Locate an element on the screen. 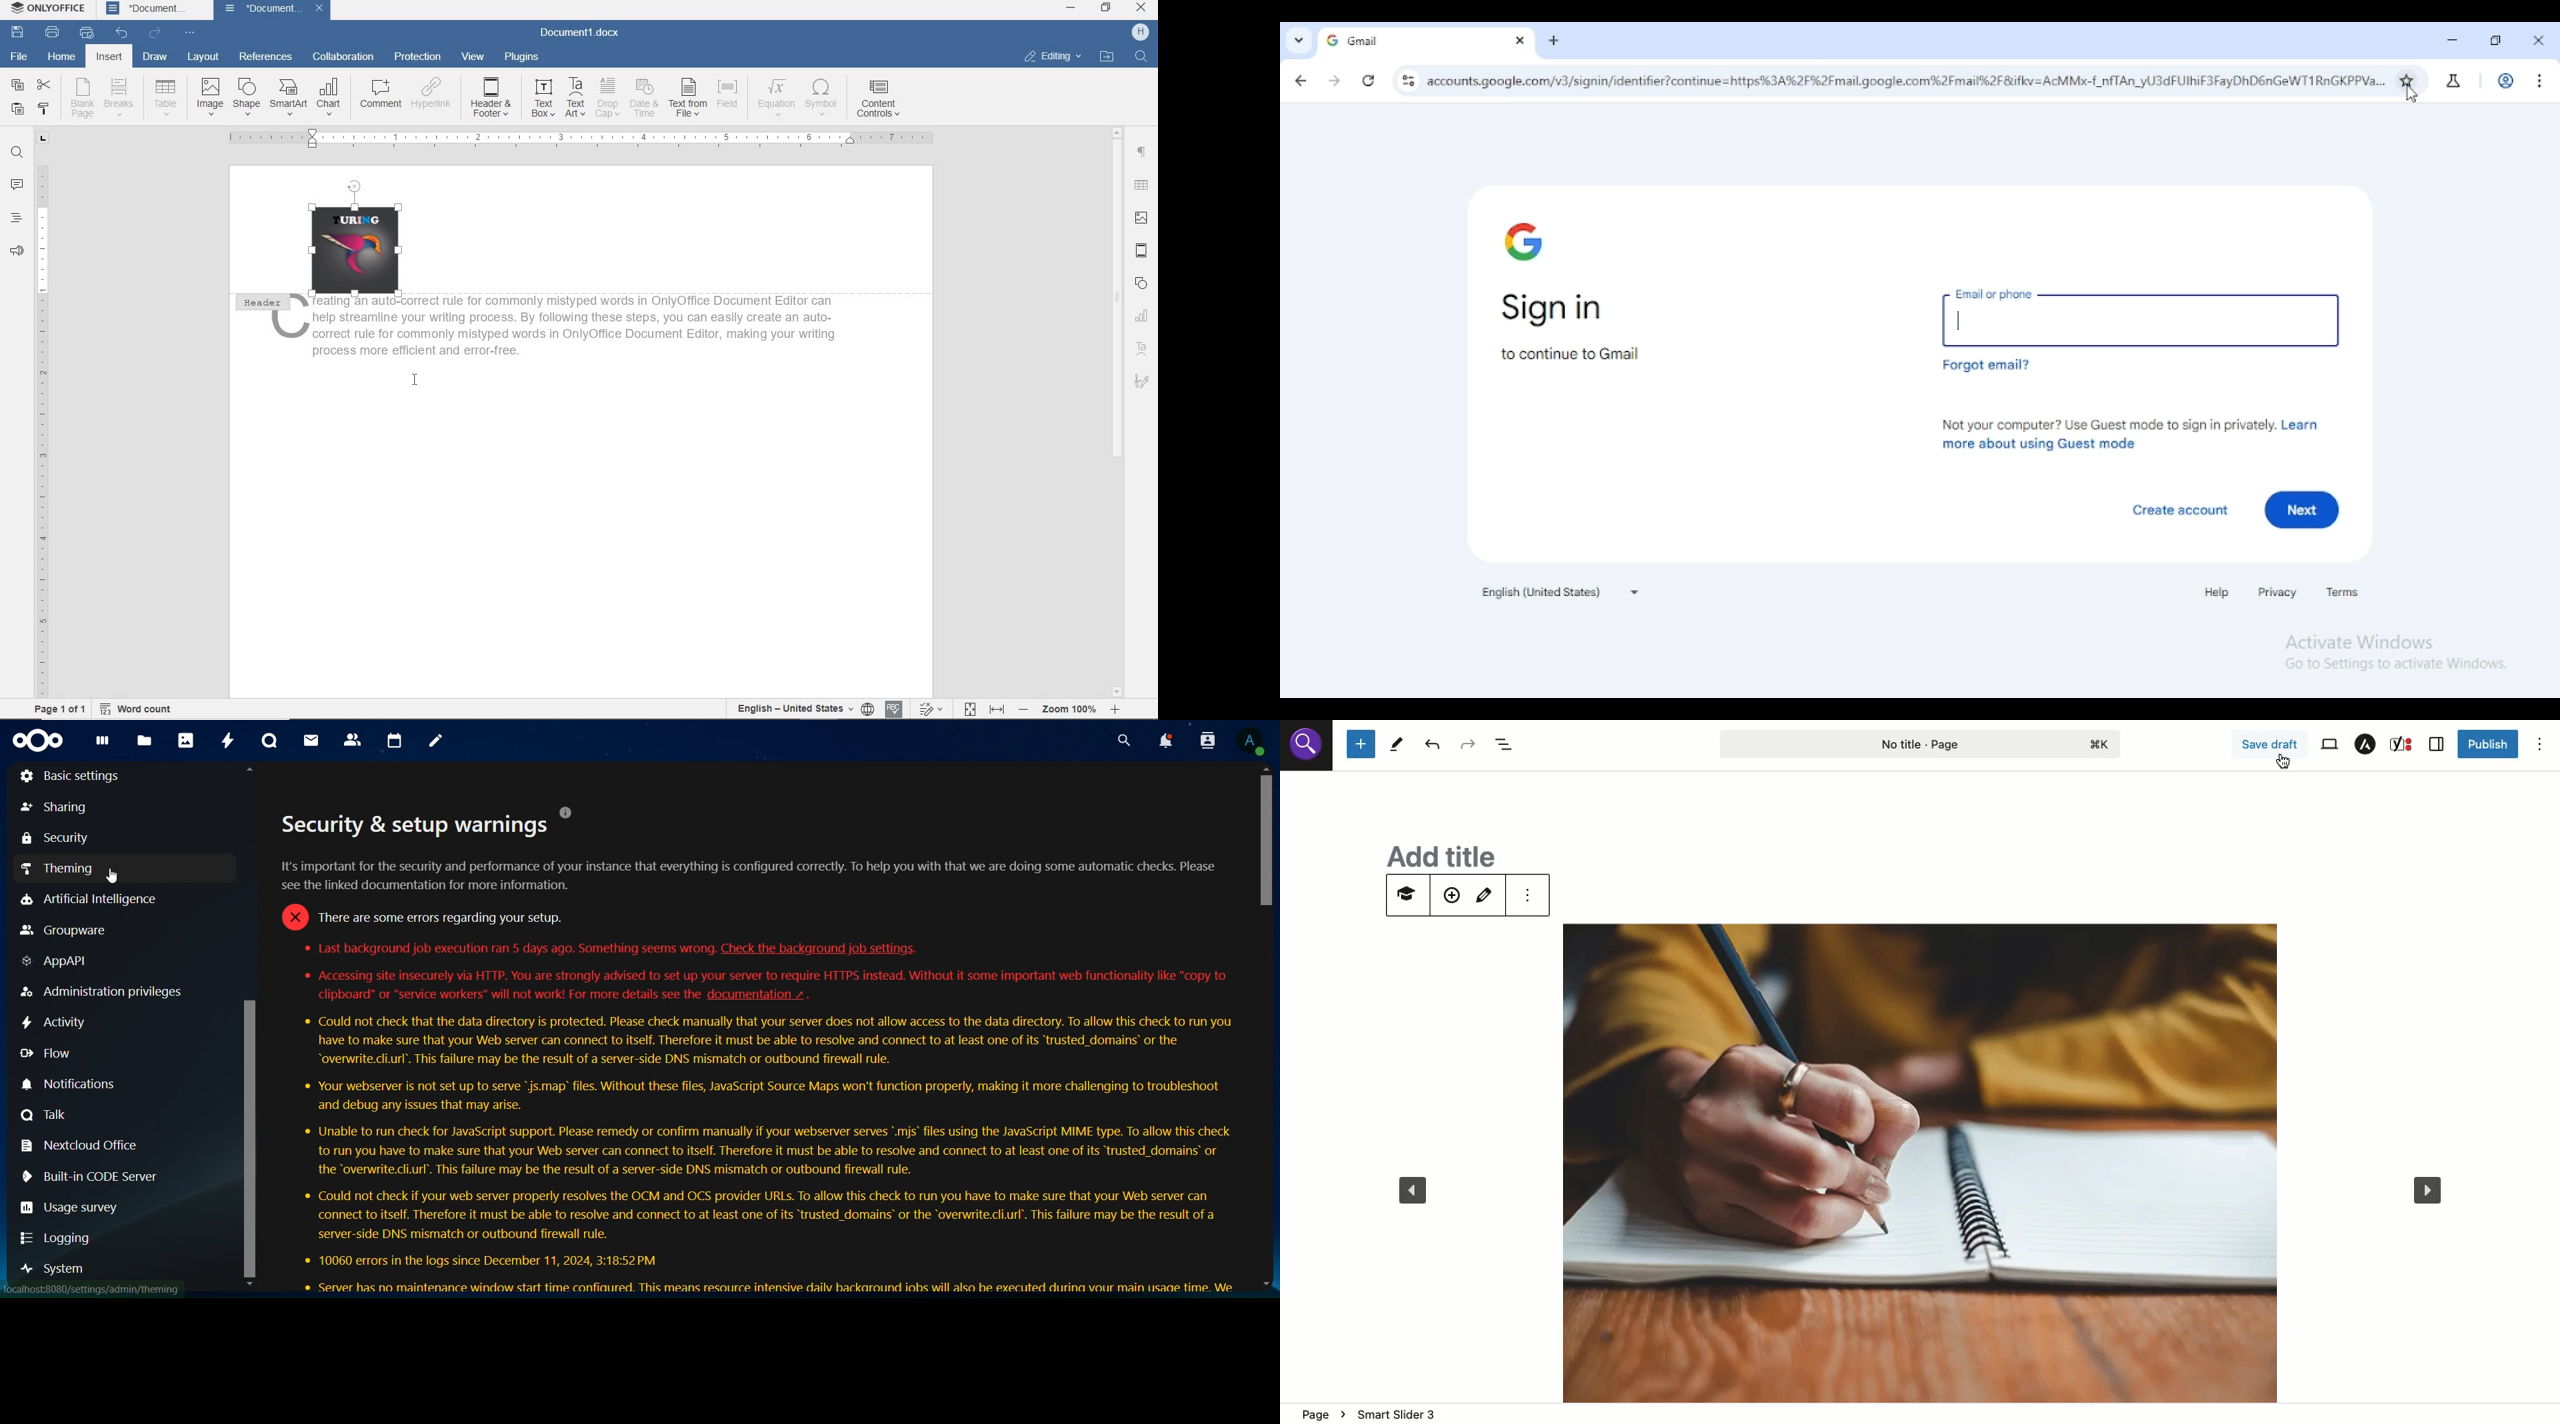 The image size is (2576, 1428).  is located at coordinates (210, 96).